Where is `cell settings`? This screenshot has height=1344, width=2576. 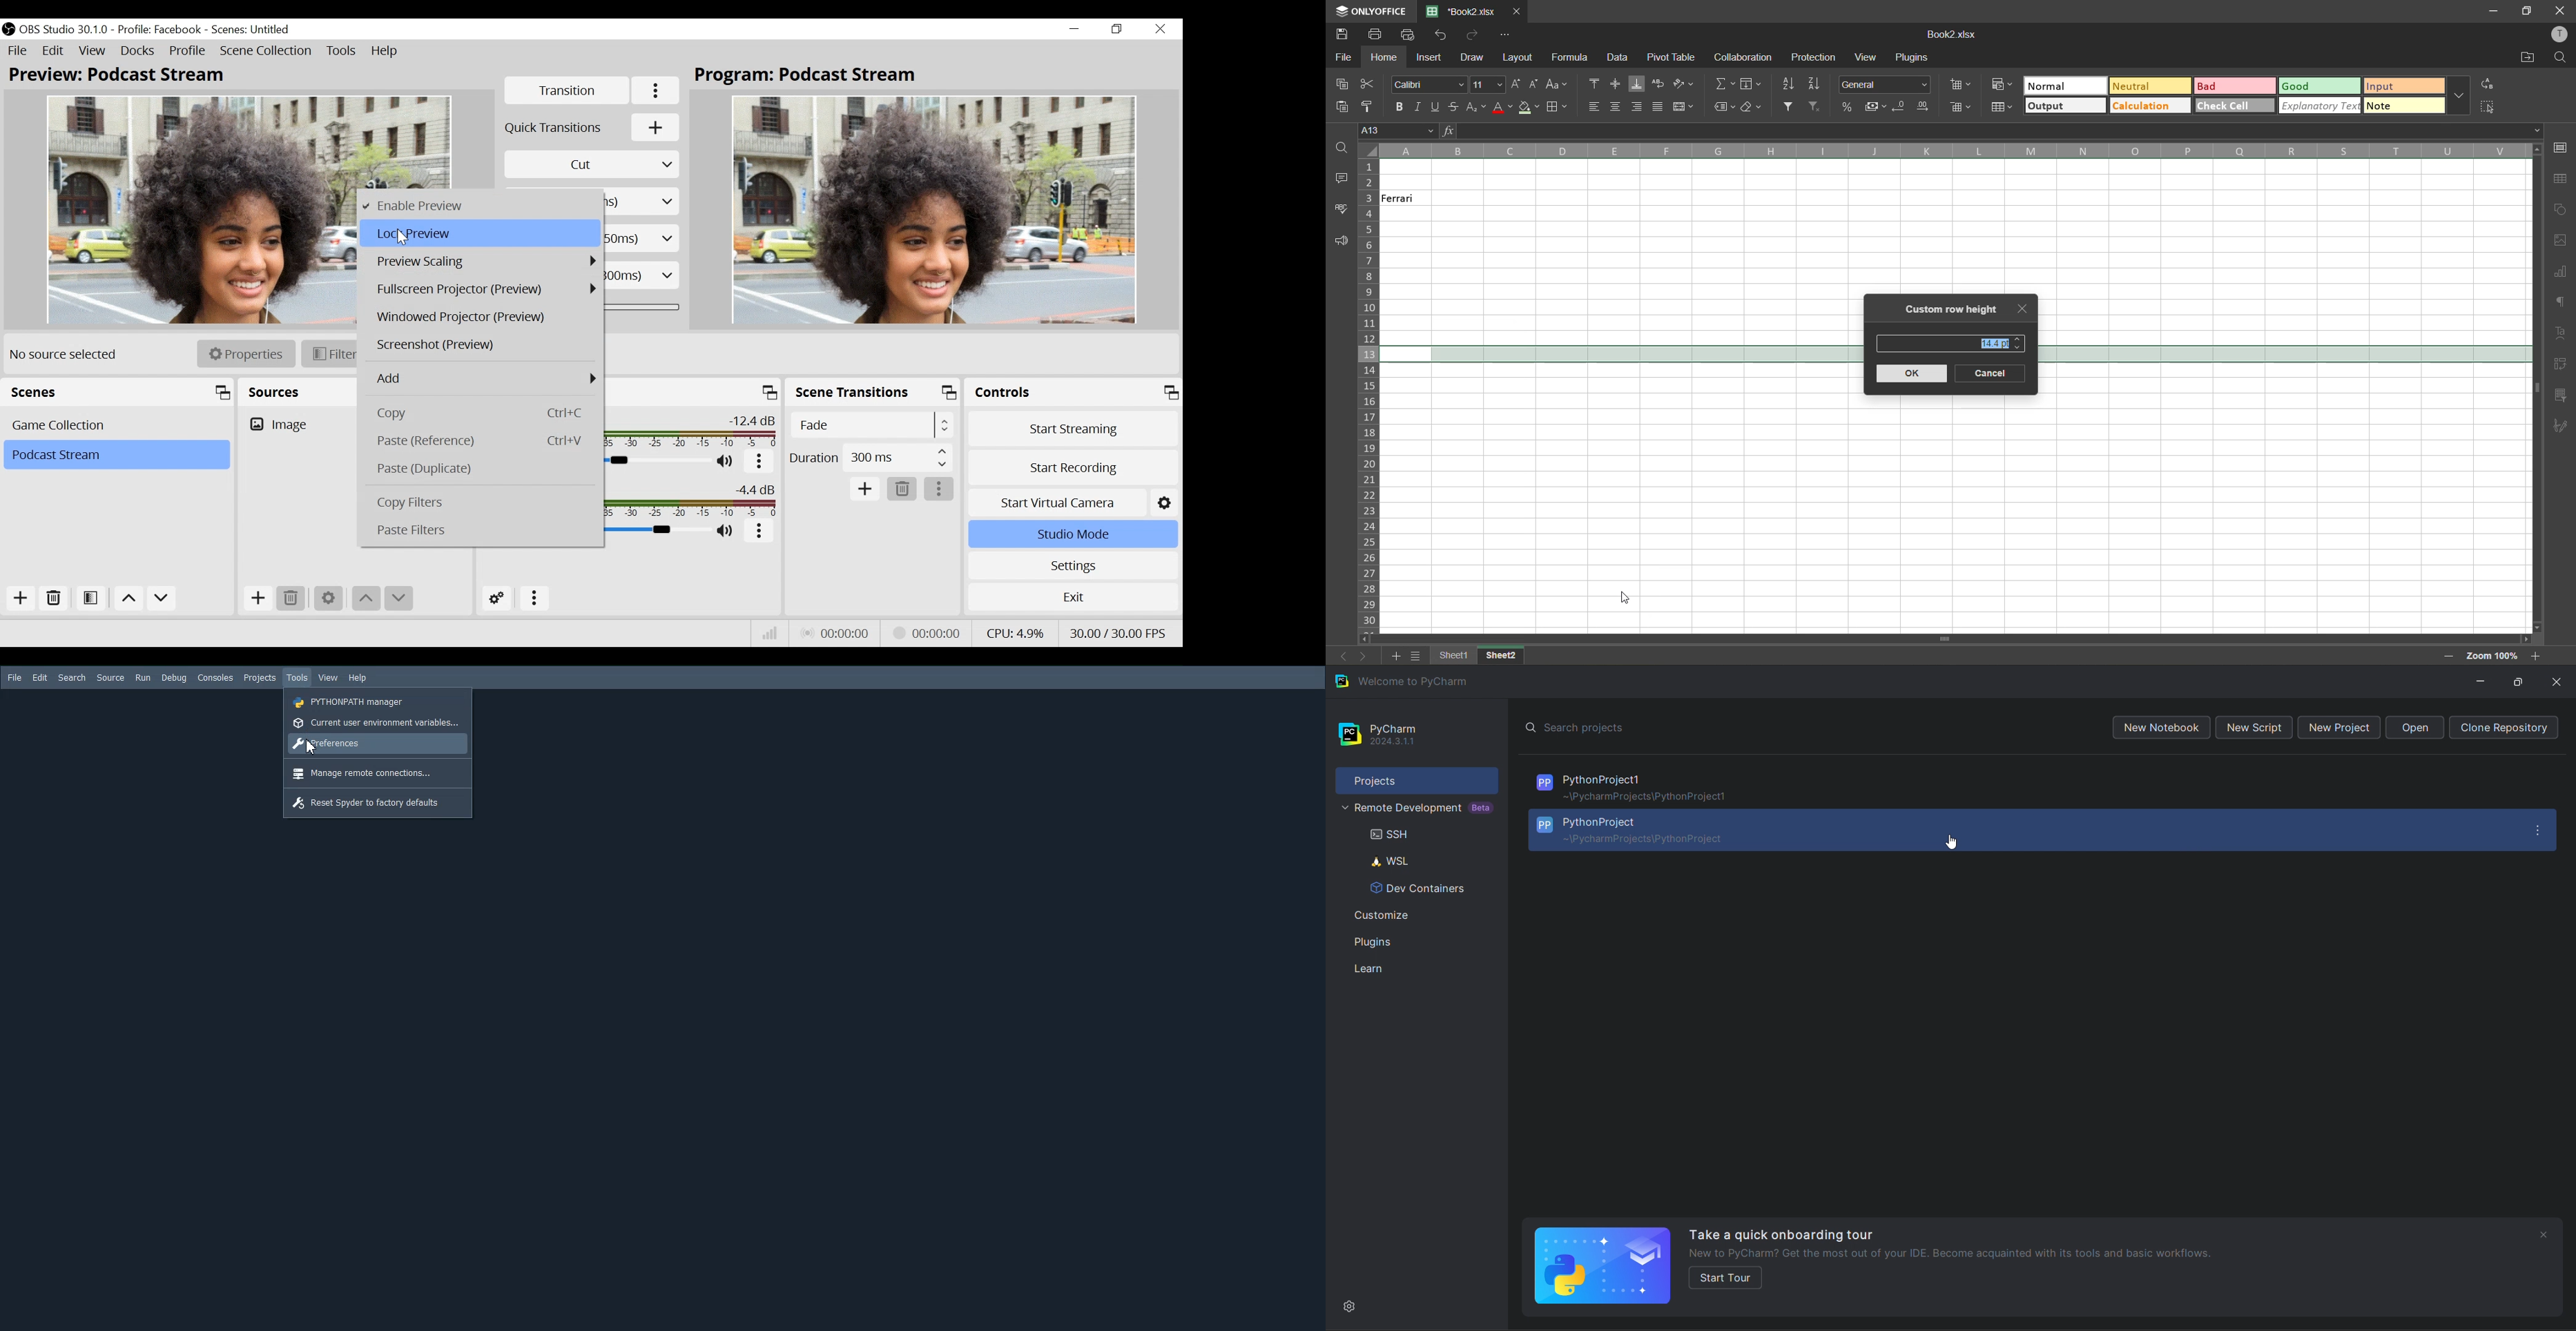 cell settings is located at coordinates (2561, 147).